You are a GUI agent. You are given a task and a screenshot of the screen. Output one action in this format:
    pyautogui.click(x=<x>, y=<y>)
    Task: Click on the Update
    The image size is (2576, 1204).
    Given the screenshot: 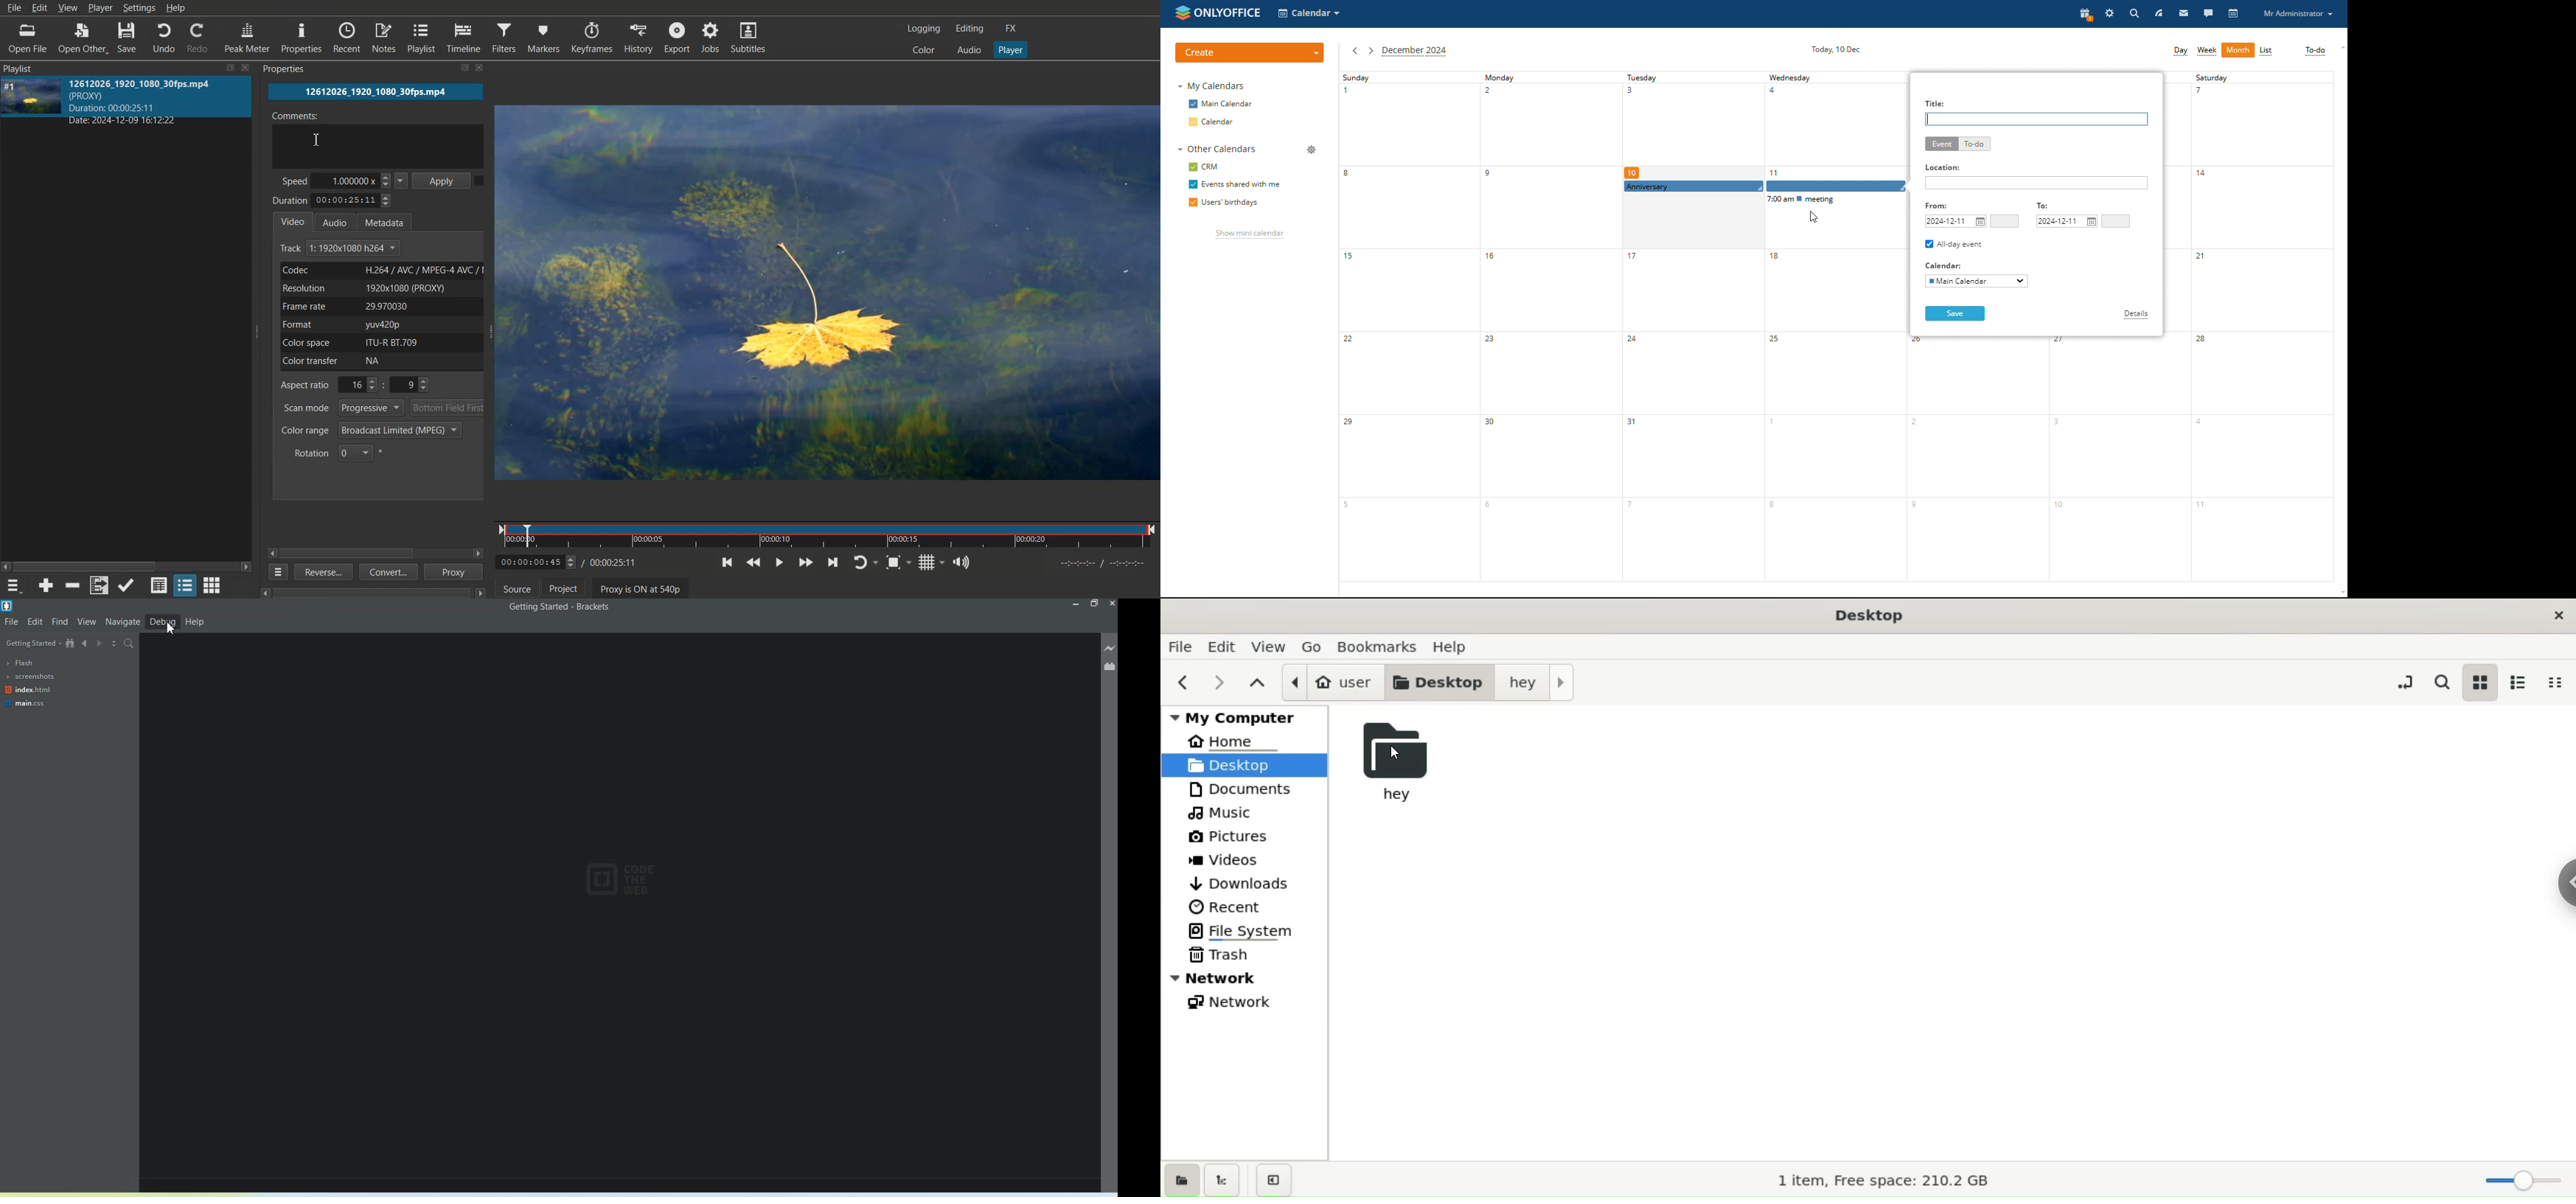 What is the action you would take?
    pyautogui.click(x=127, y=585)
    